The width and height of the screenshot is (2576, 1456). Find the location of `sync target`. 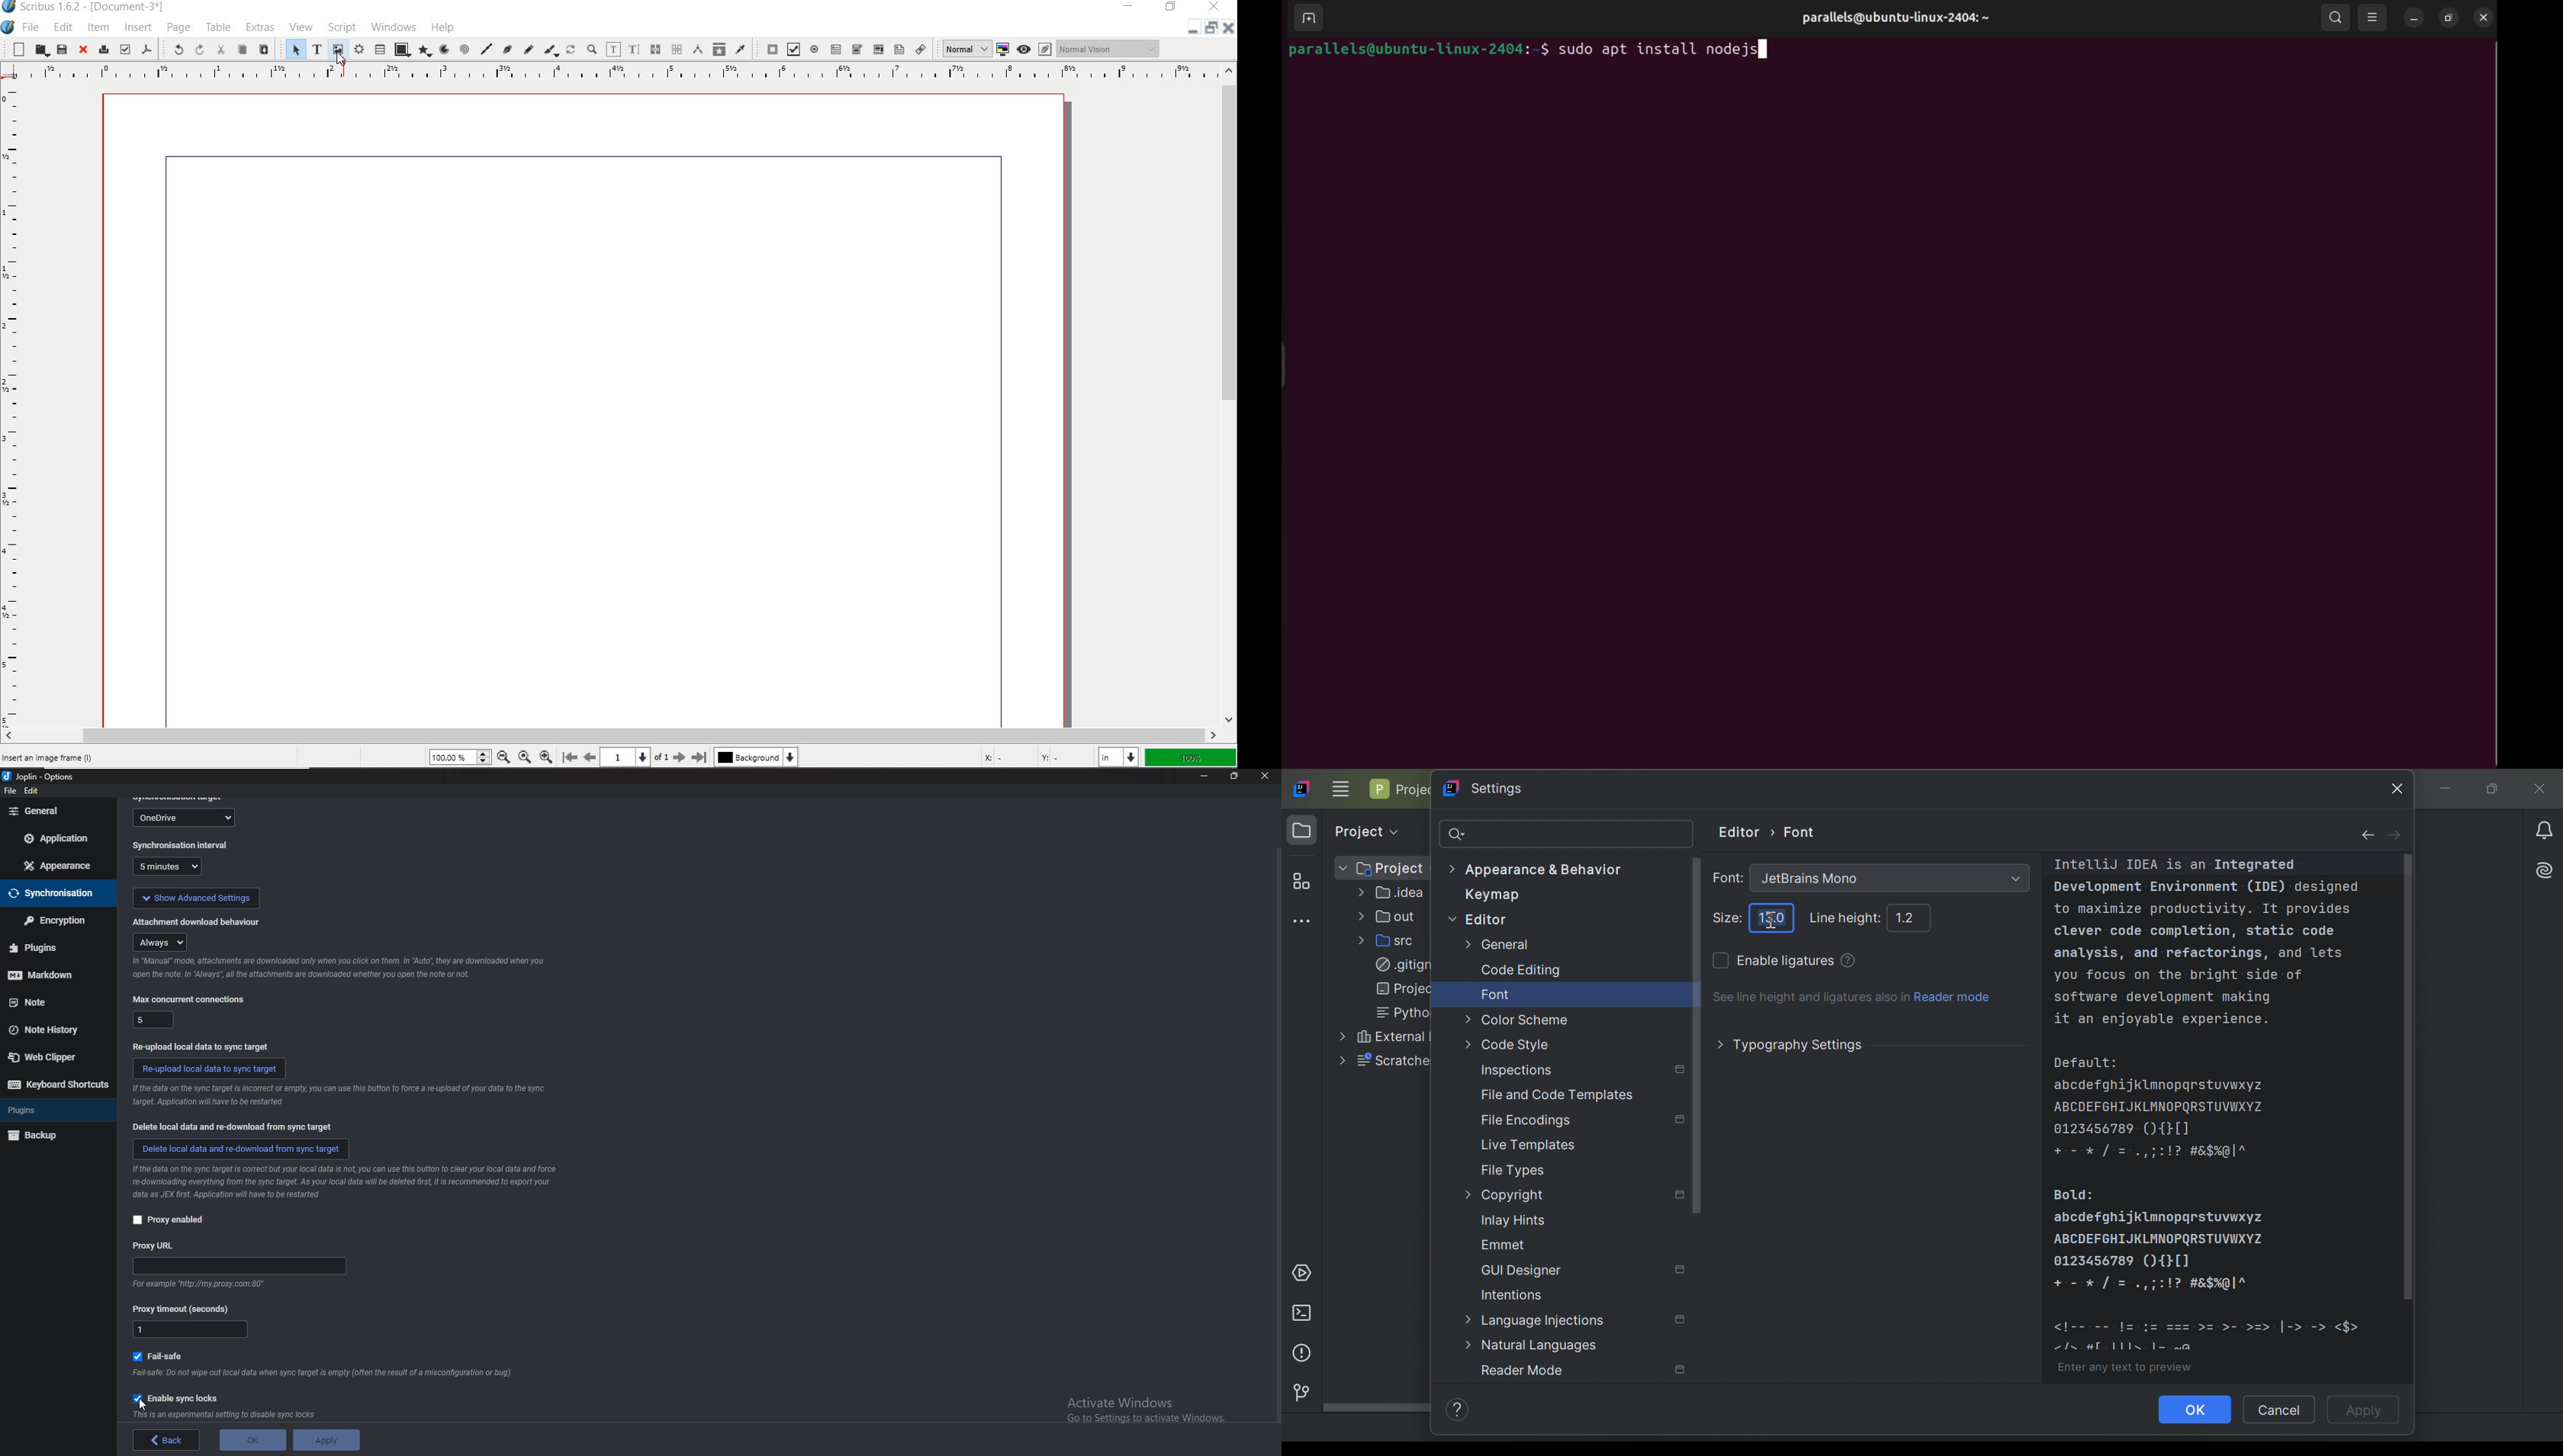

sync target is located at coordinates (186, 816).